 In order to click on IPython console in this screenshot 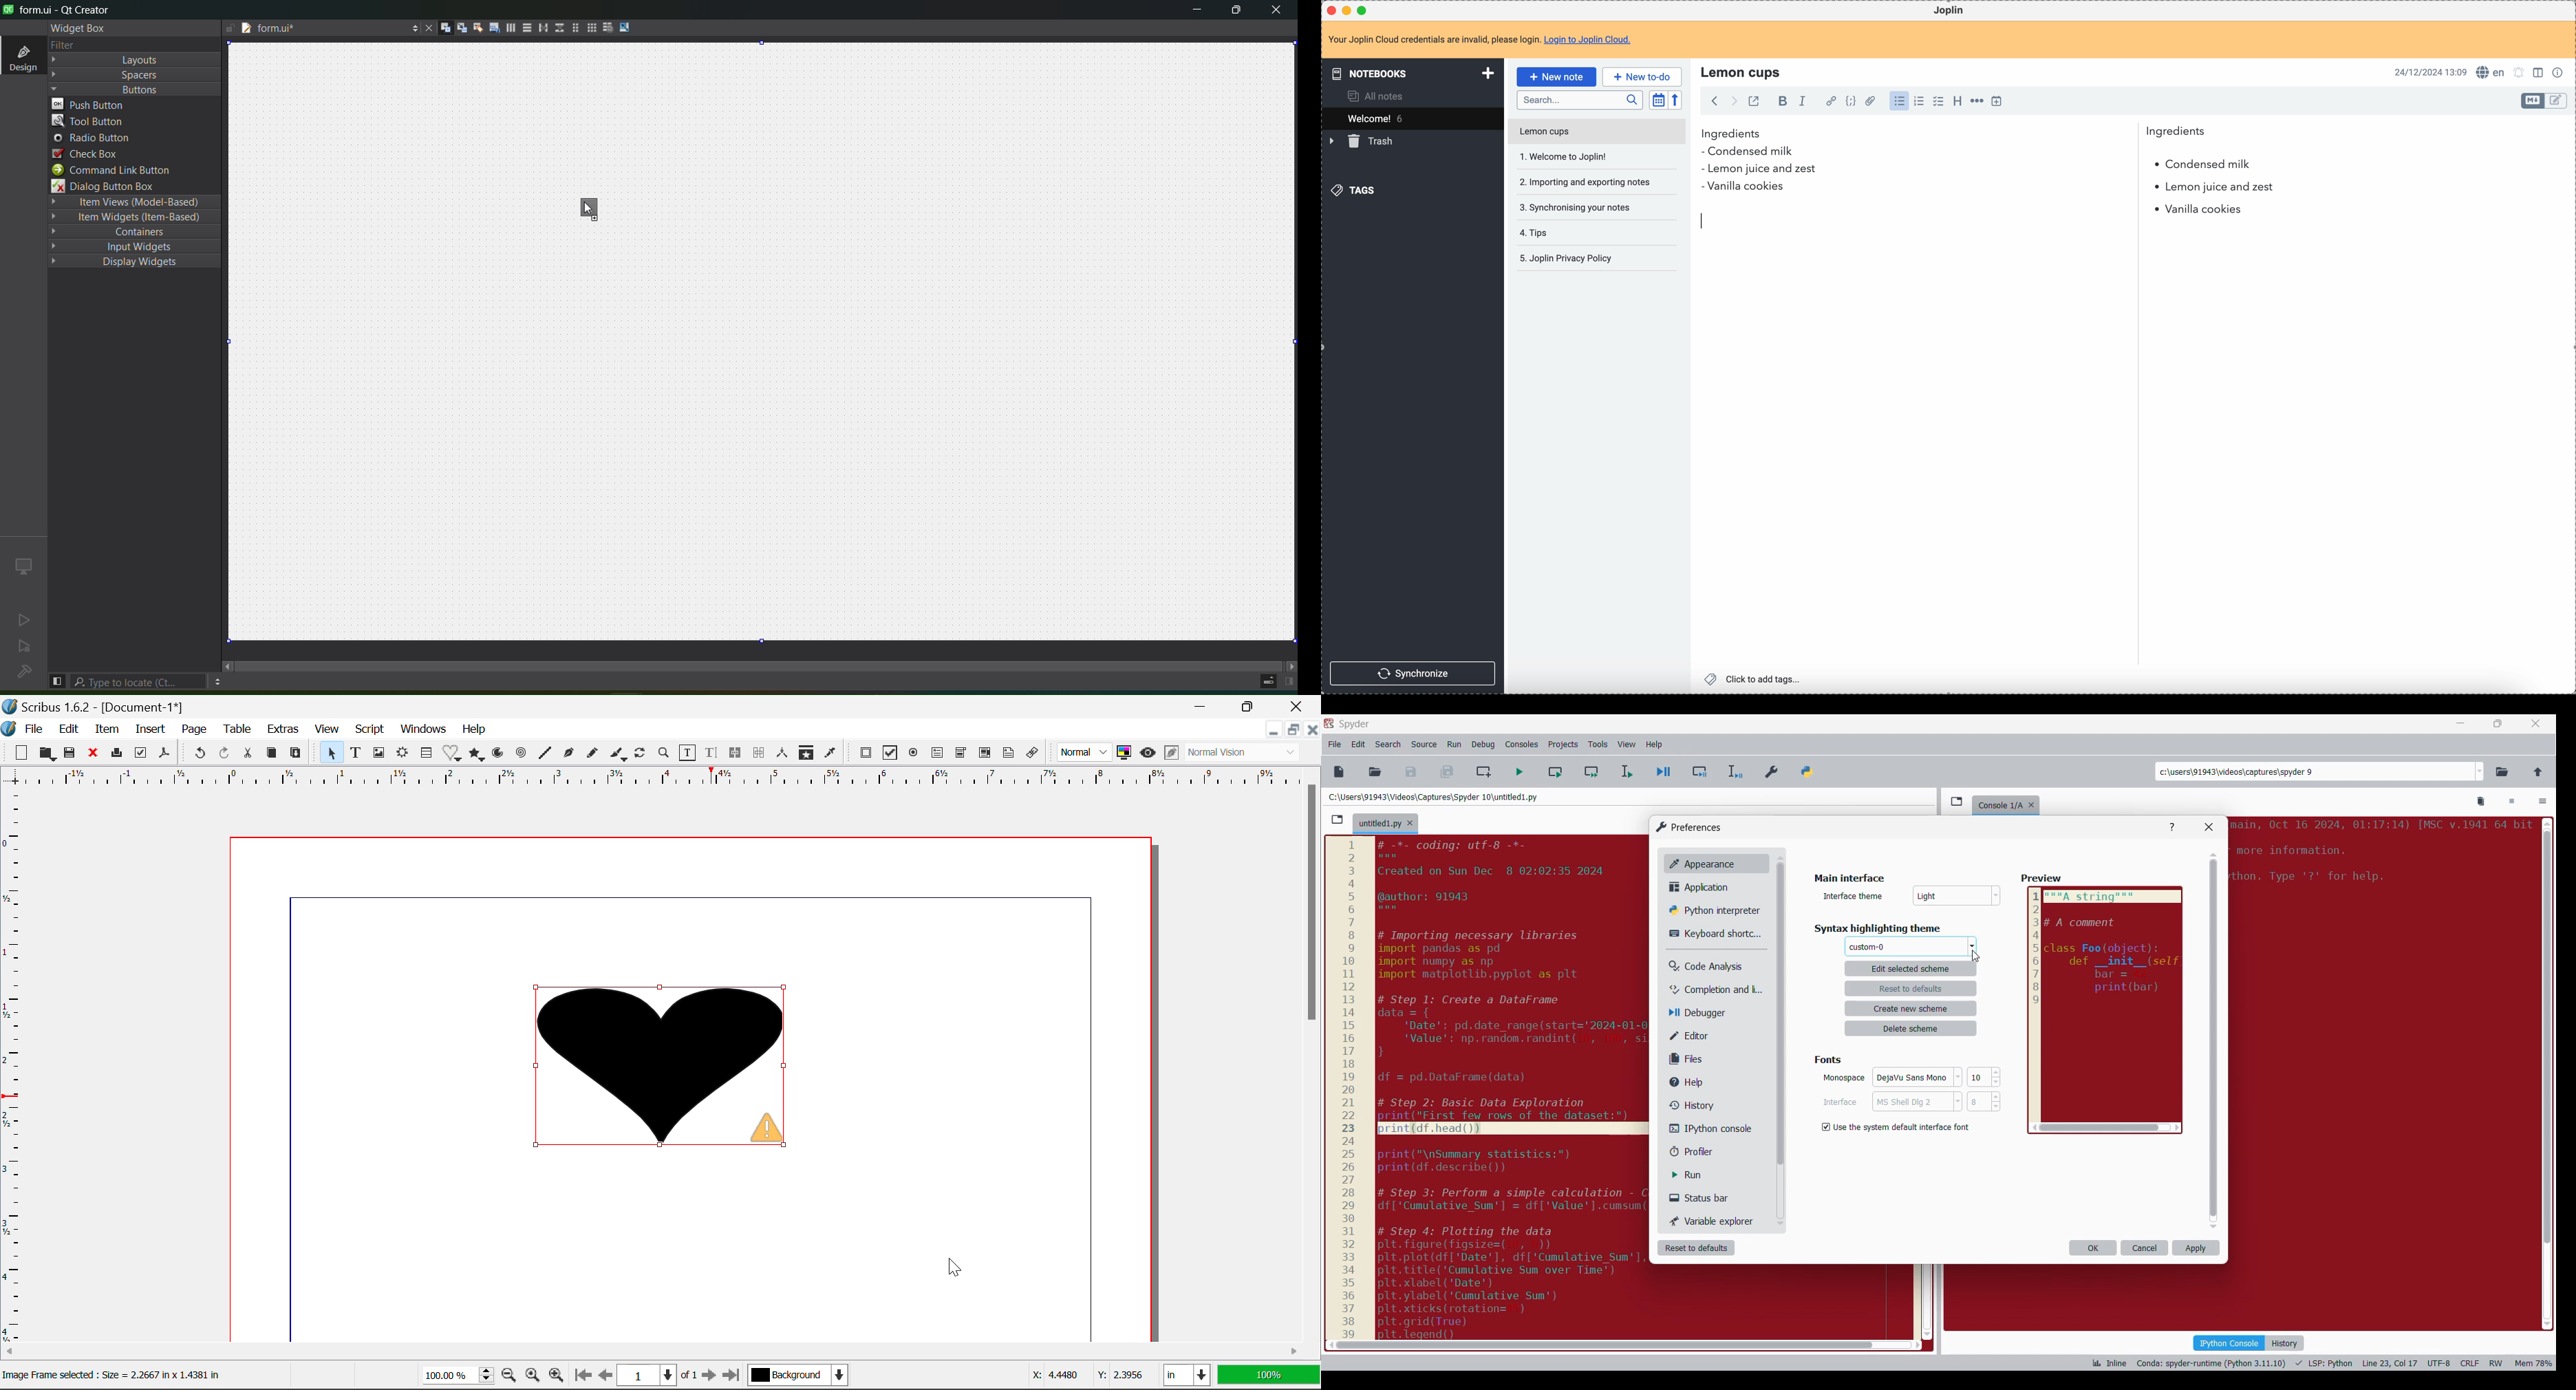, I will do `click(2229, 1342)`.